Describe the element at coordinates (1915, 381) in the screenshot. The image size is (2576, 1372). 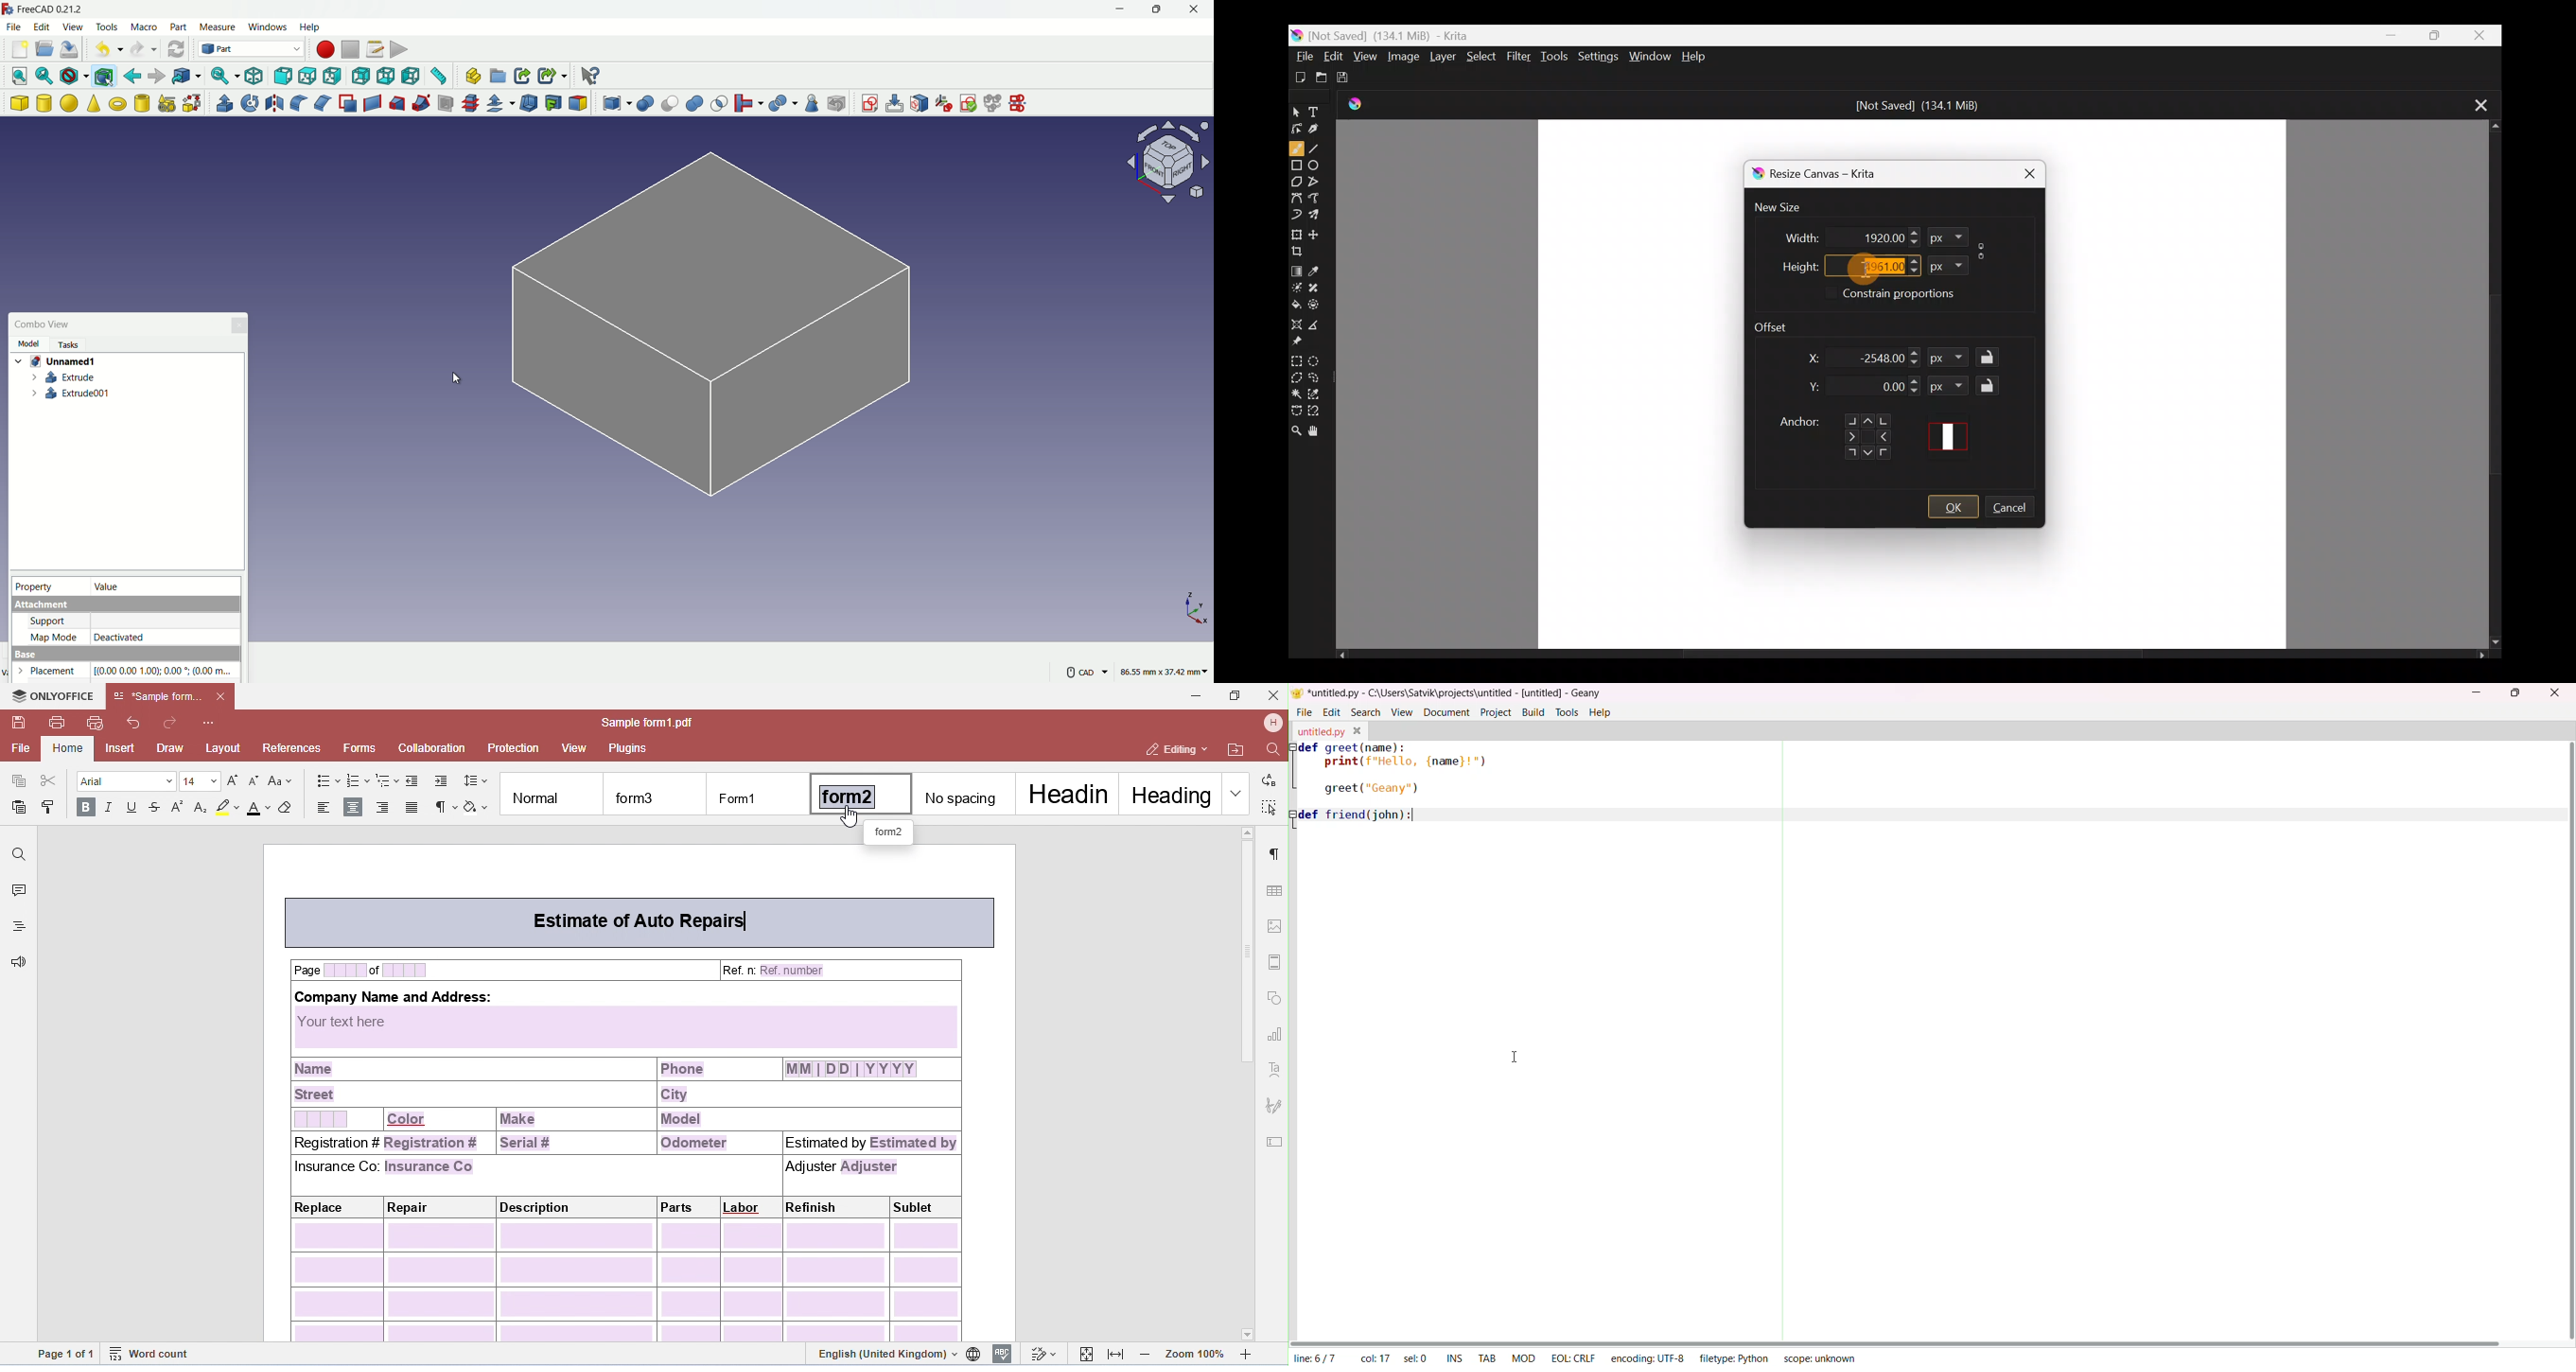
I see `Increase Y dimension` at that location.